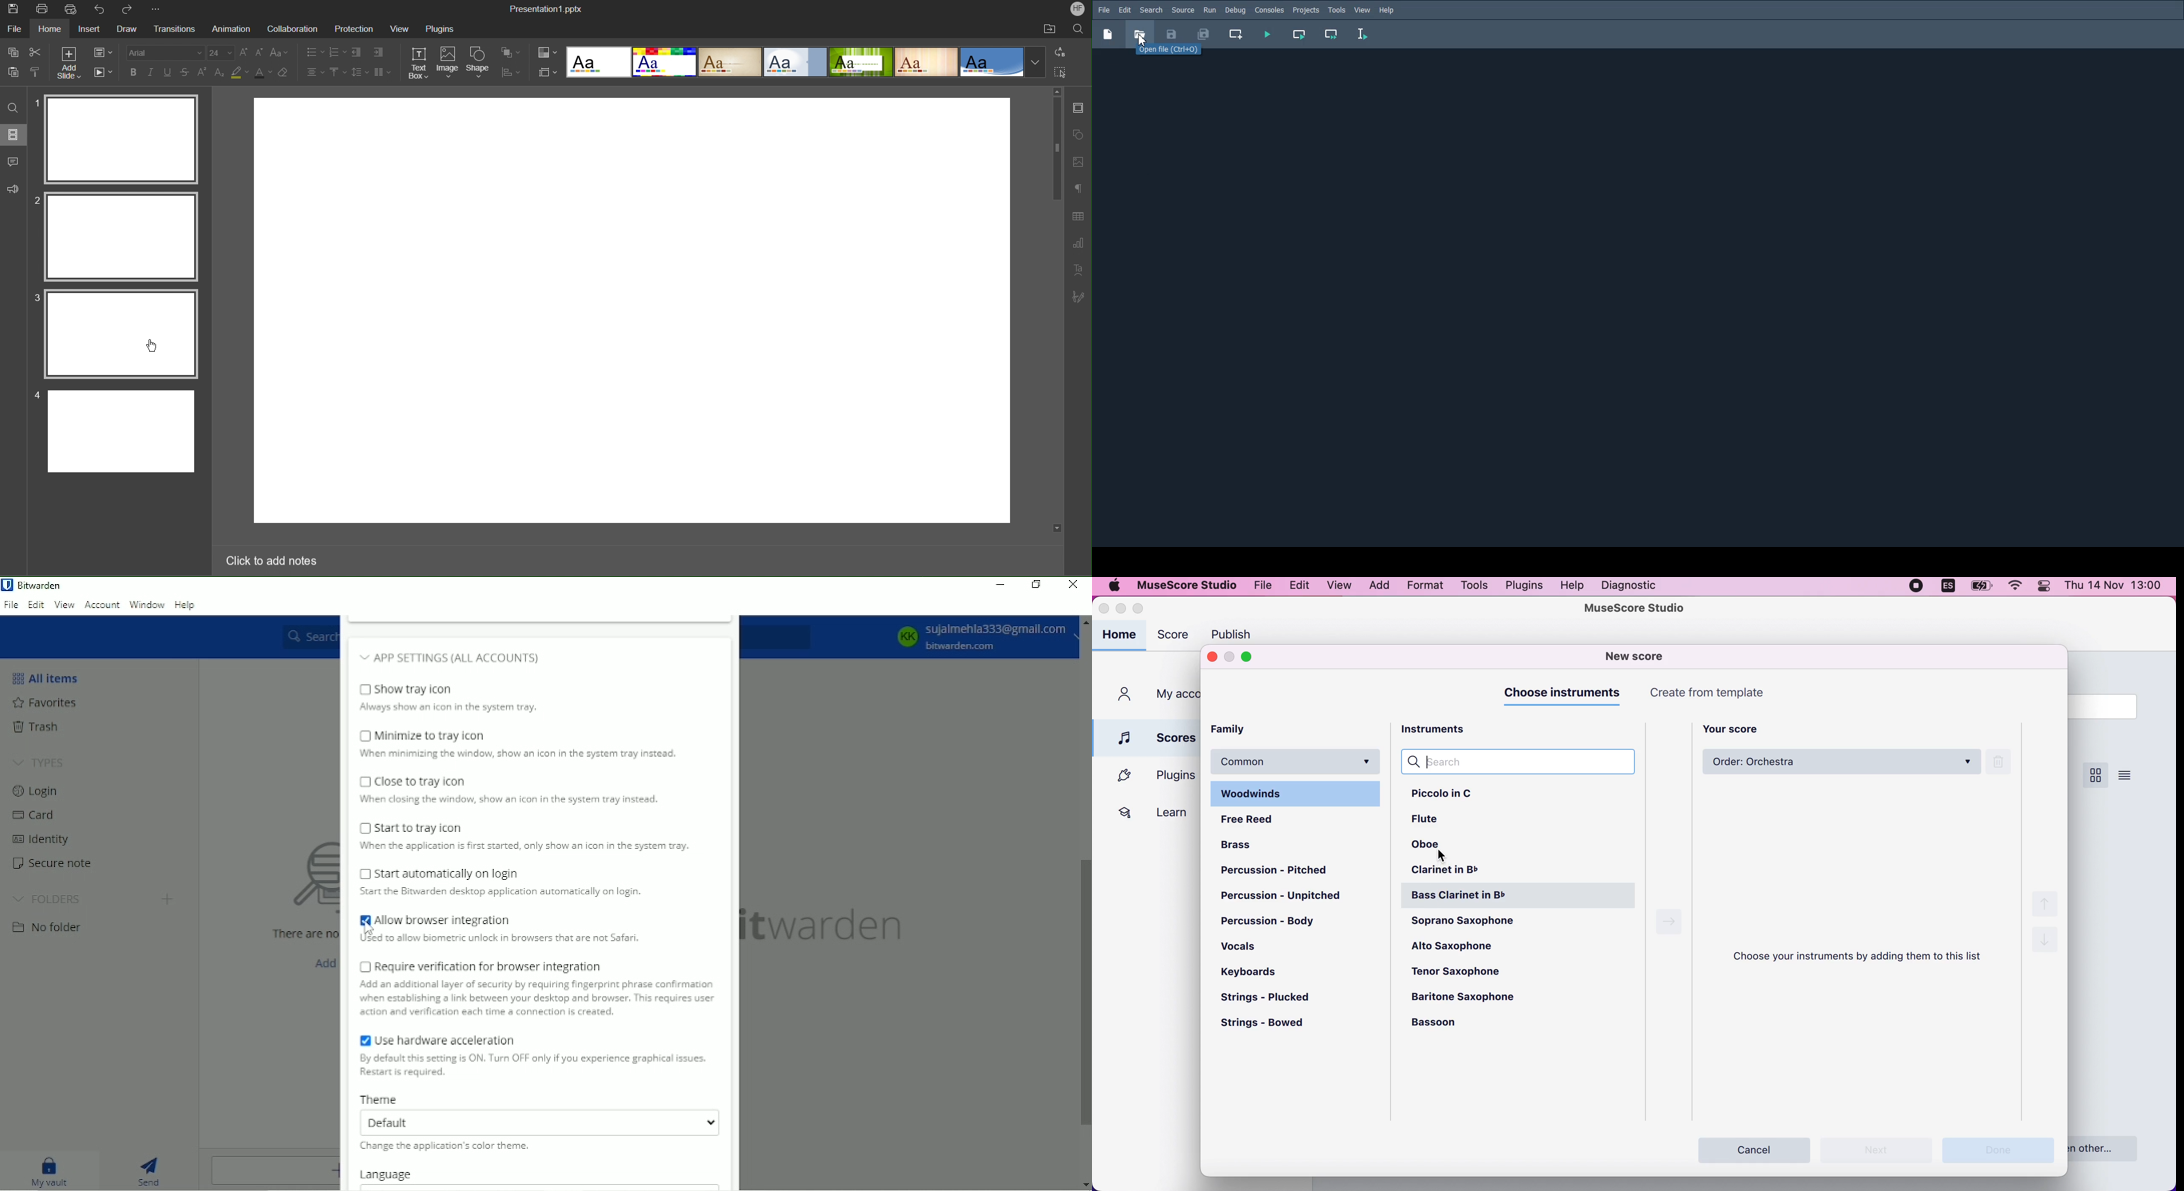  What do you see at coordinates (1916, 588) in the screenshot?
I see `recording stopped` at bounding box center [1916, 588].